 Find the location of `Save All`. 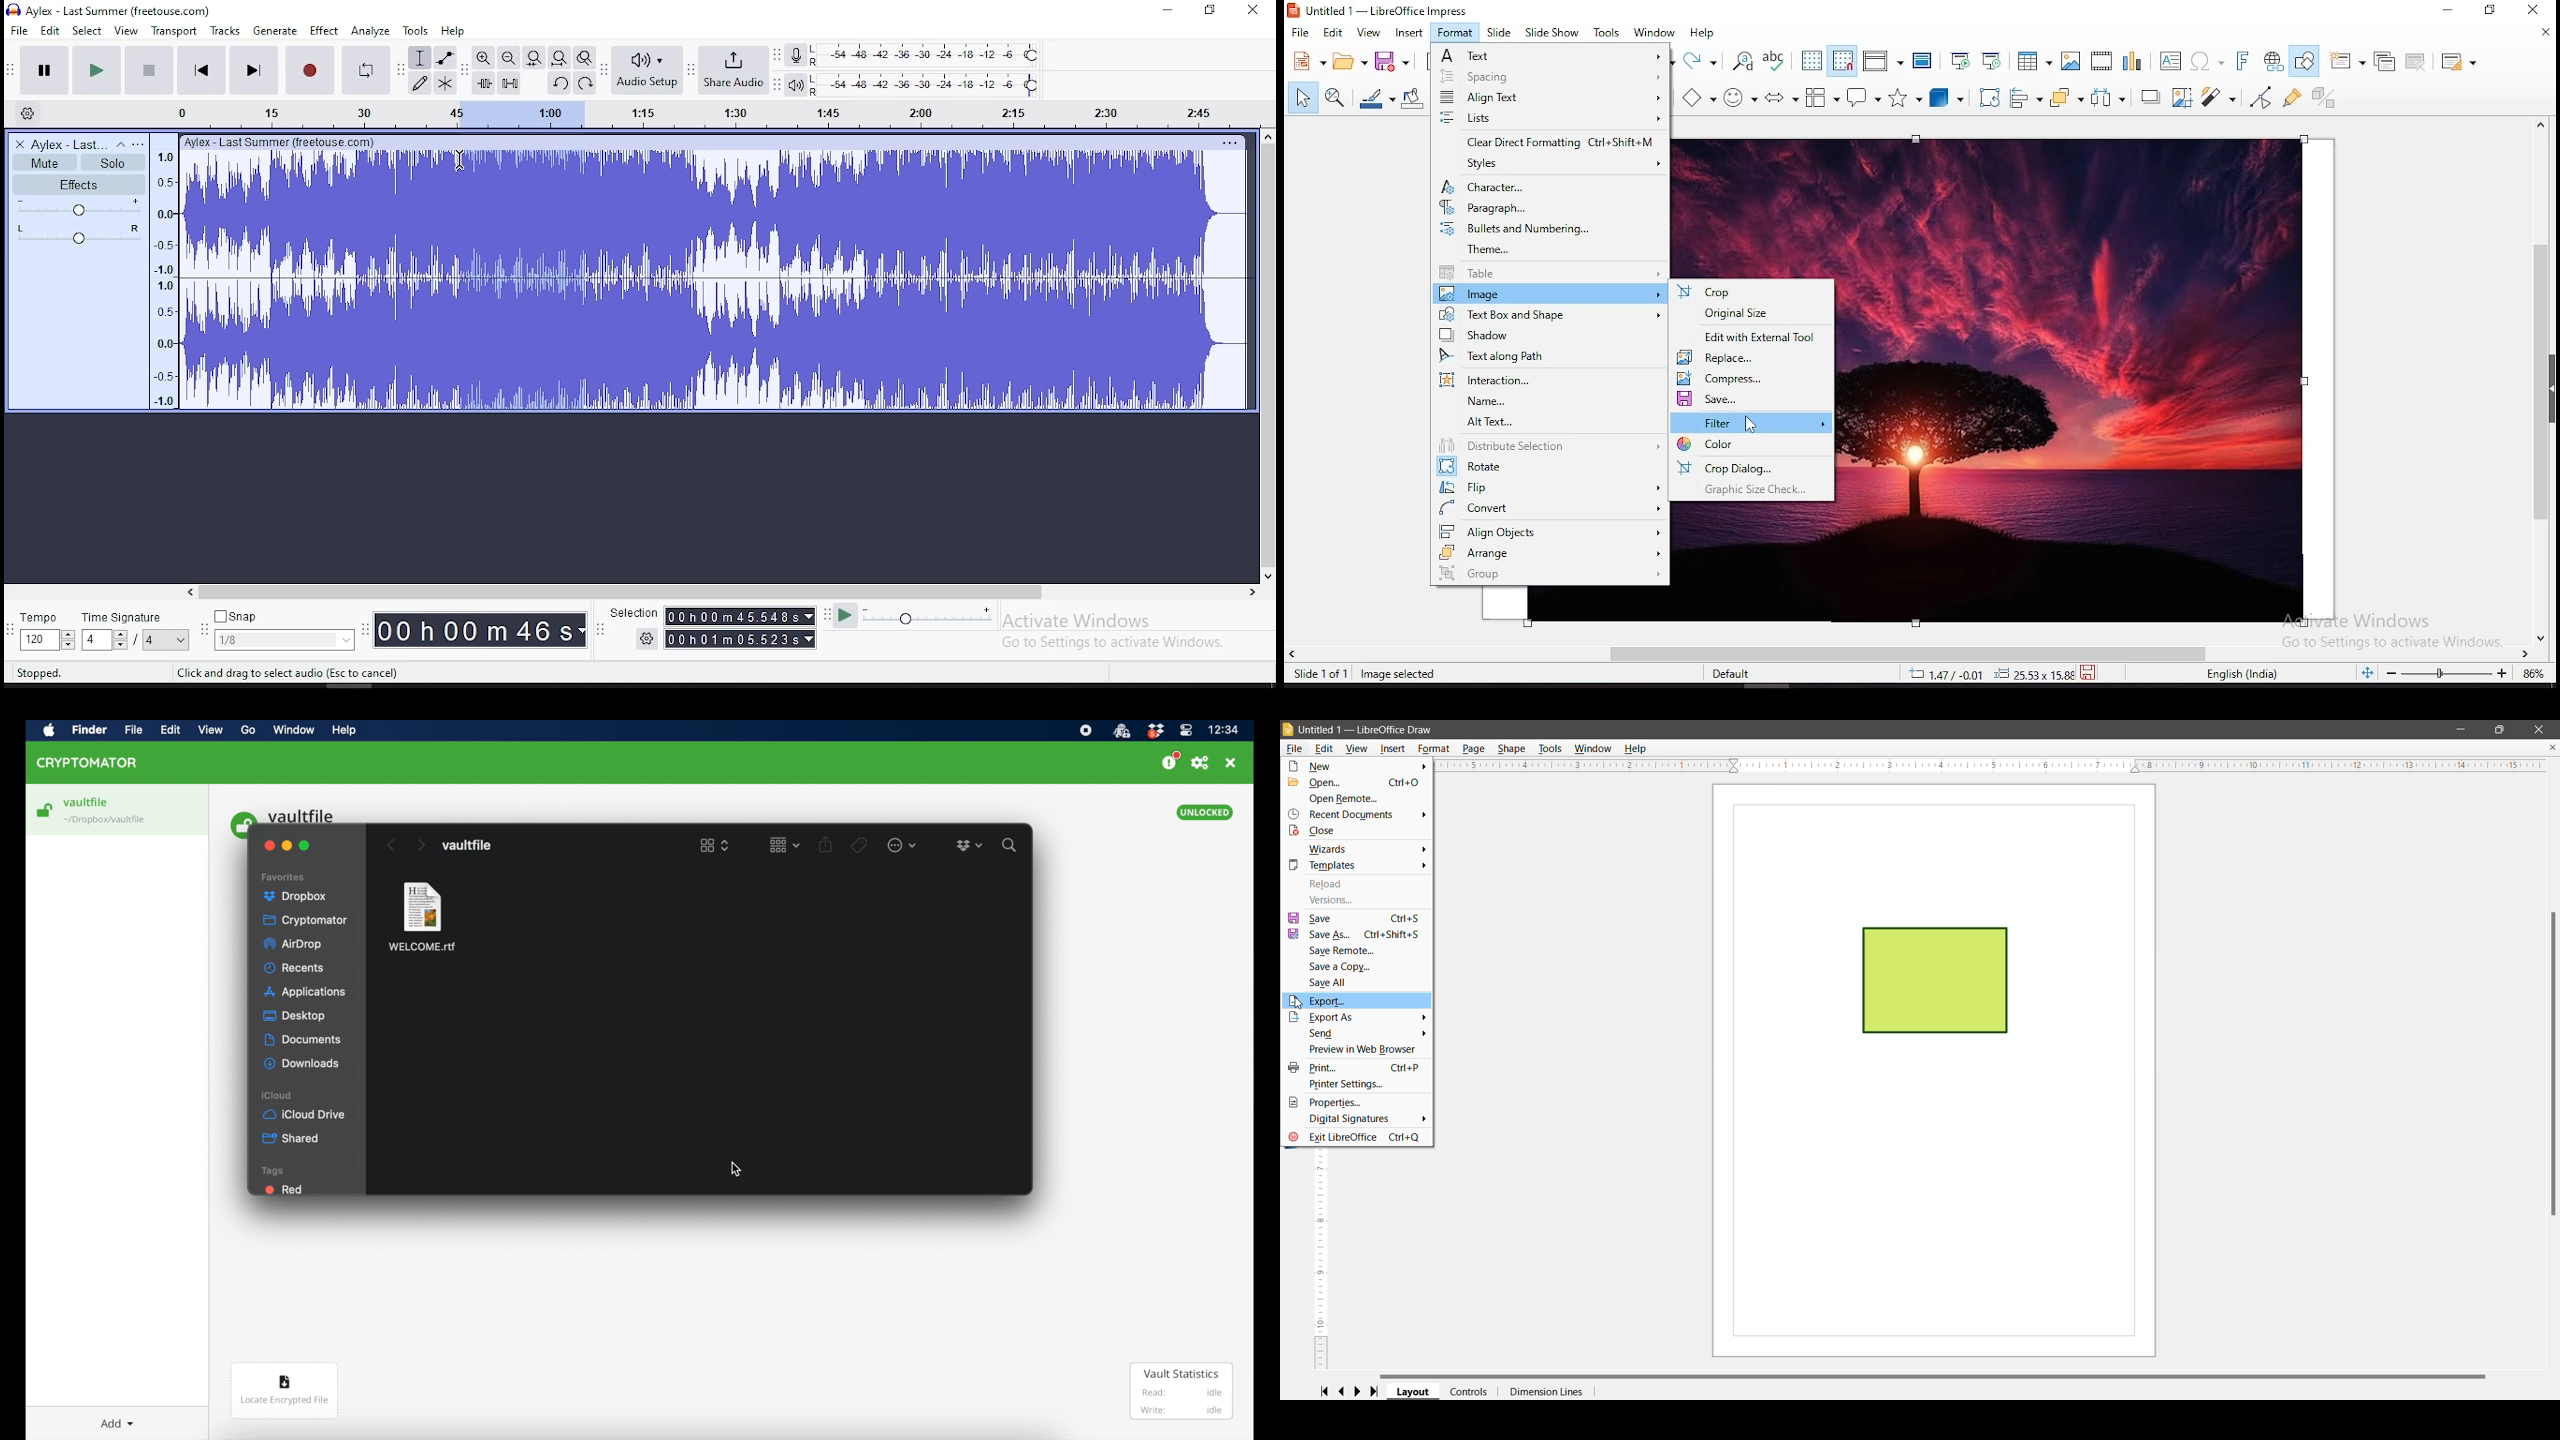

Save All is located at coordinates (1331, 983).